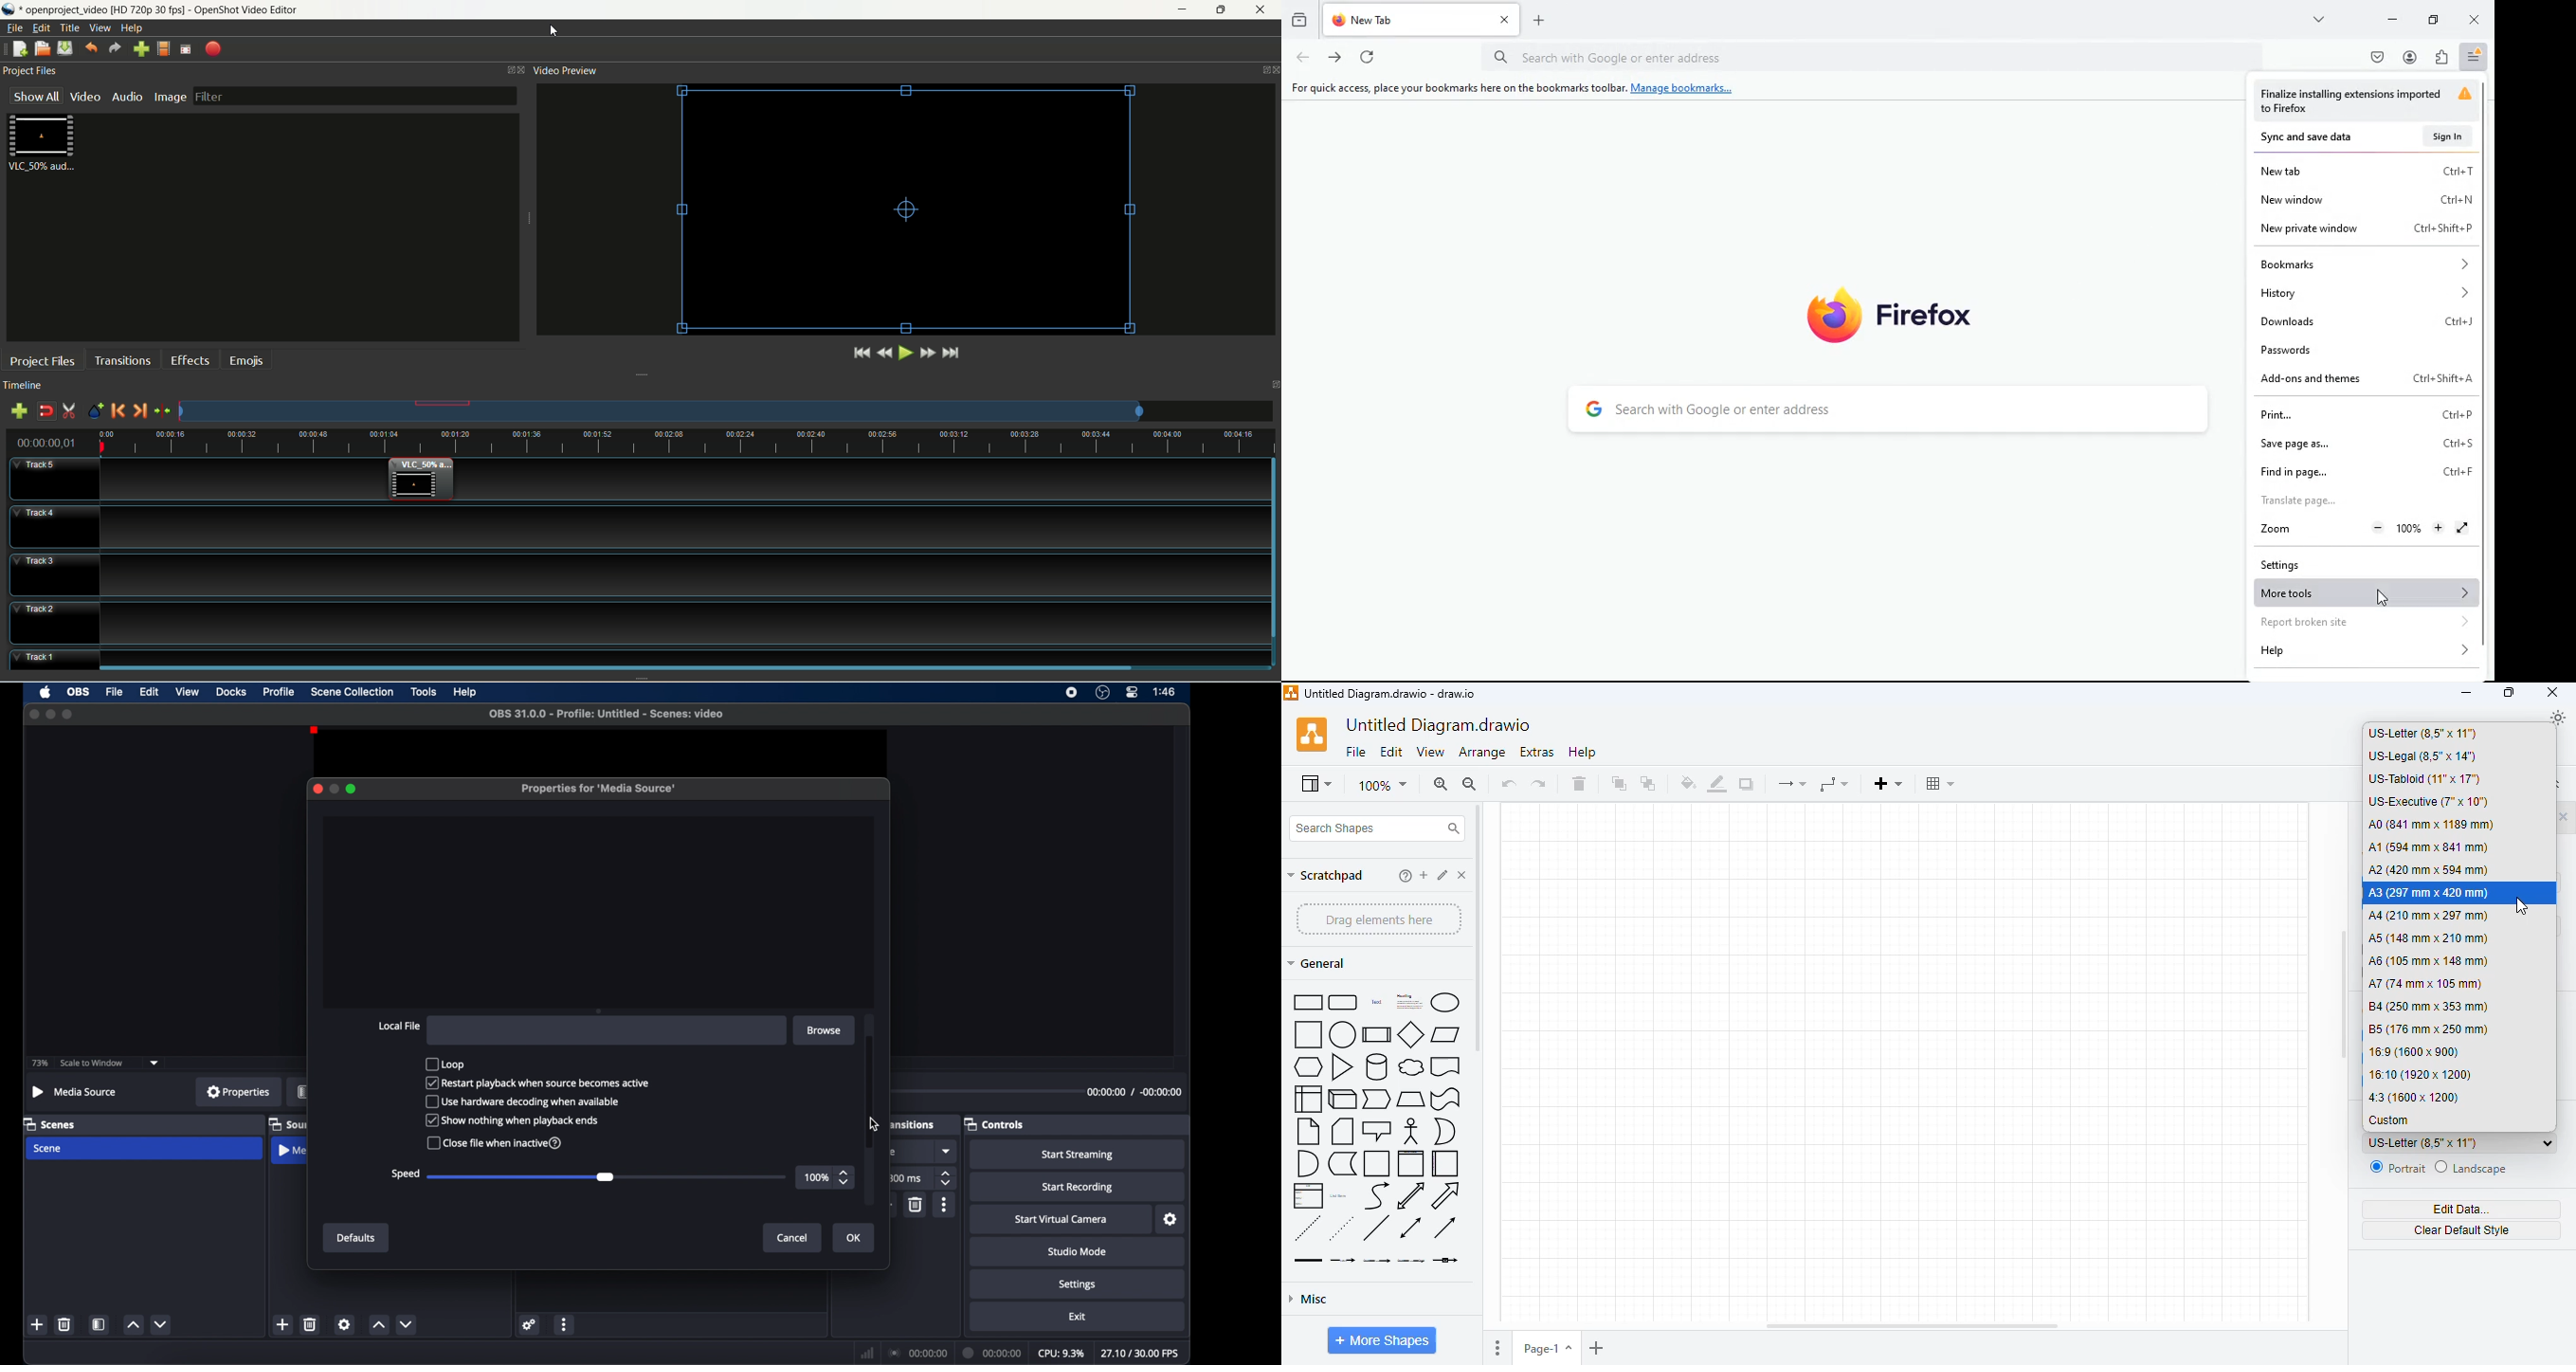 This screenshot has height=1372, width=2576. I want to click on options, so click(1498, 1349).